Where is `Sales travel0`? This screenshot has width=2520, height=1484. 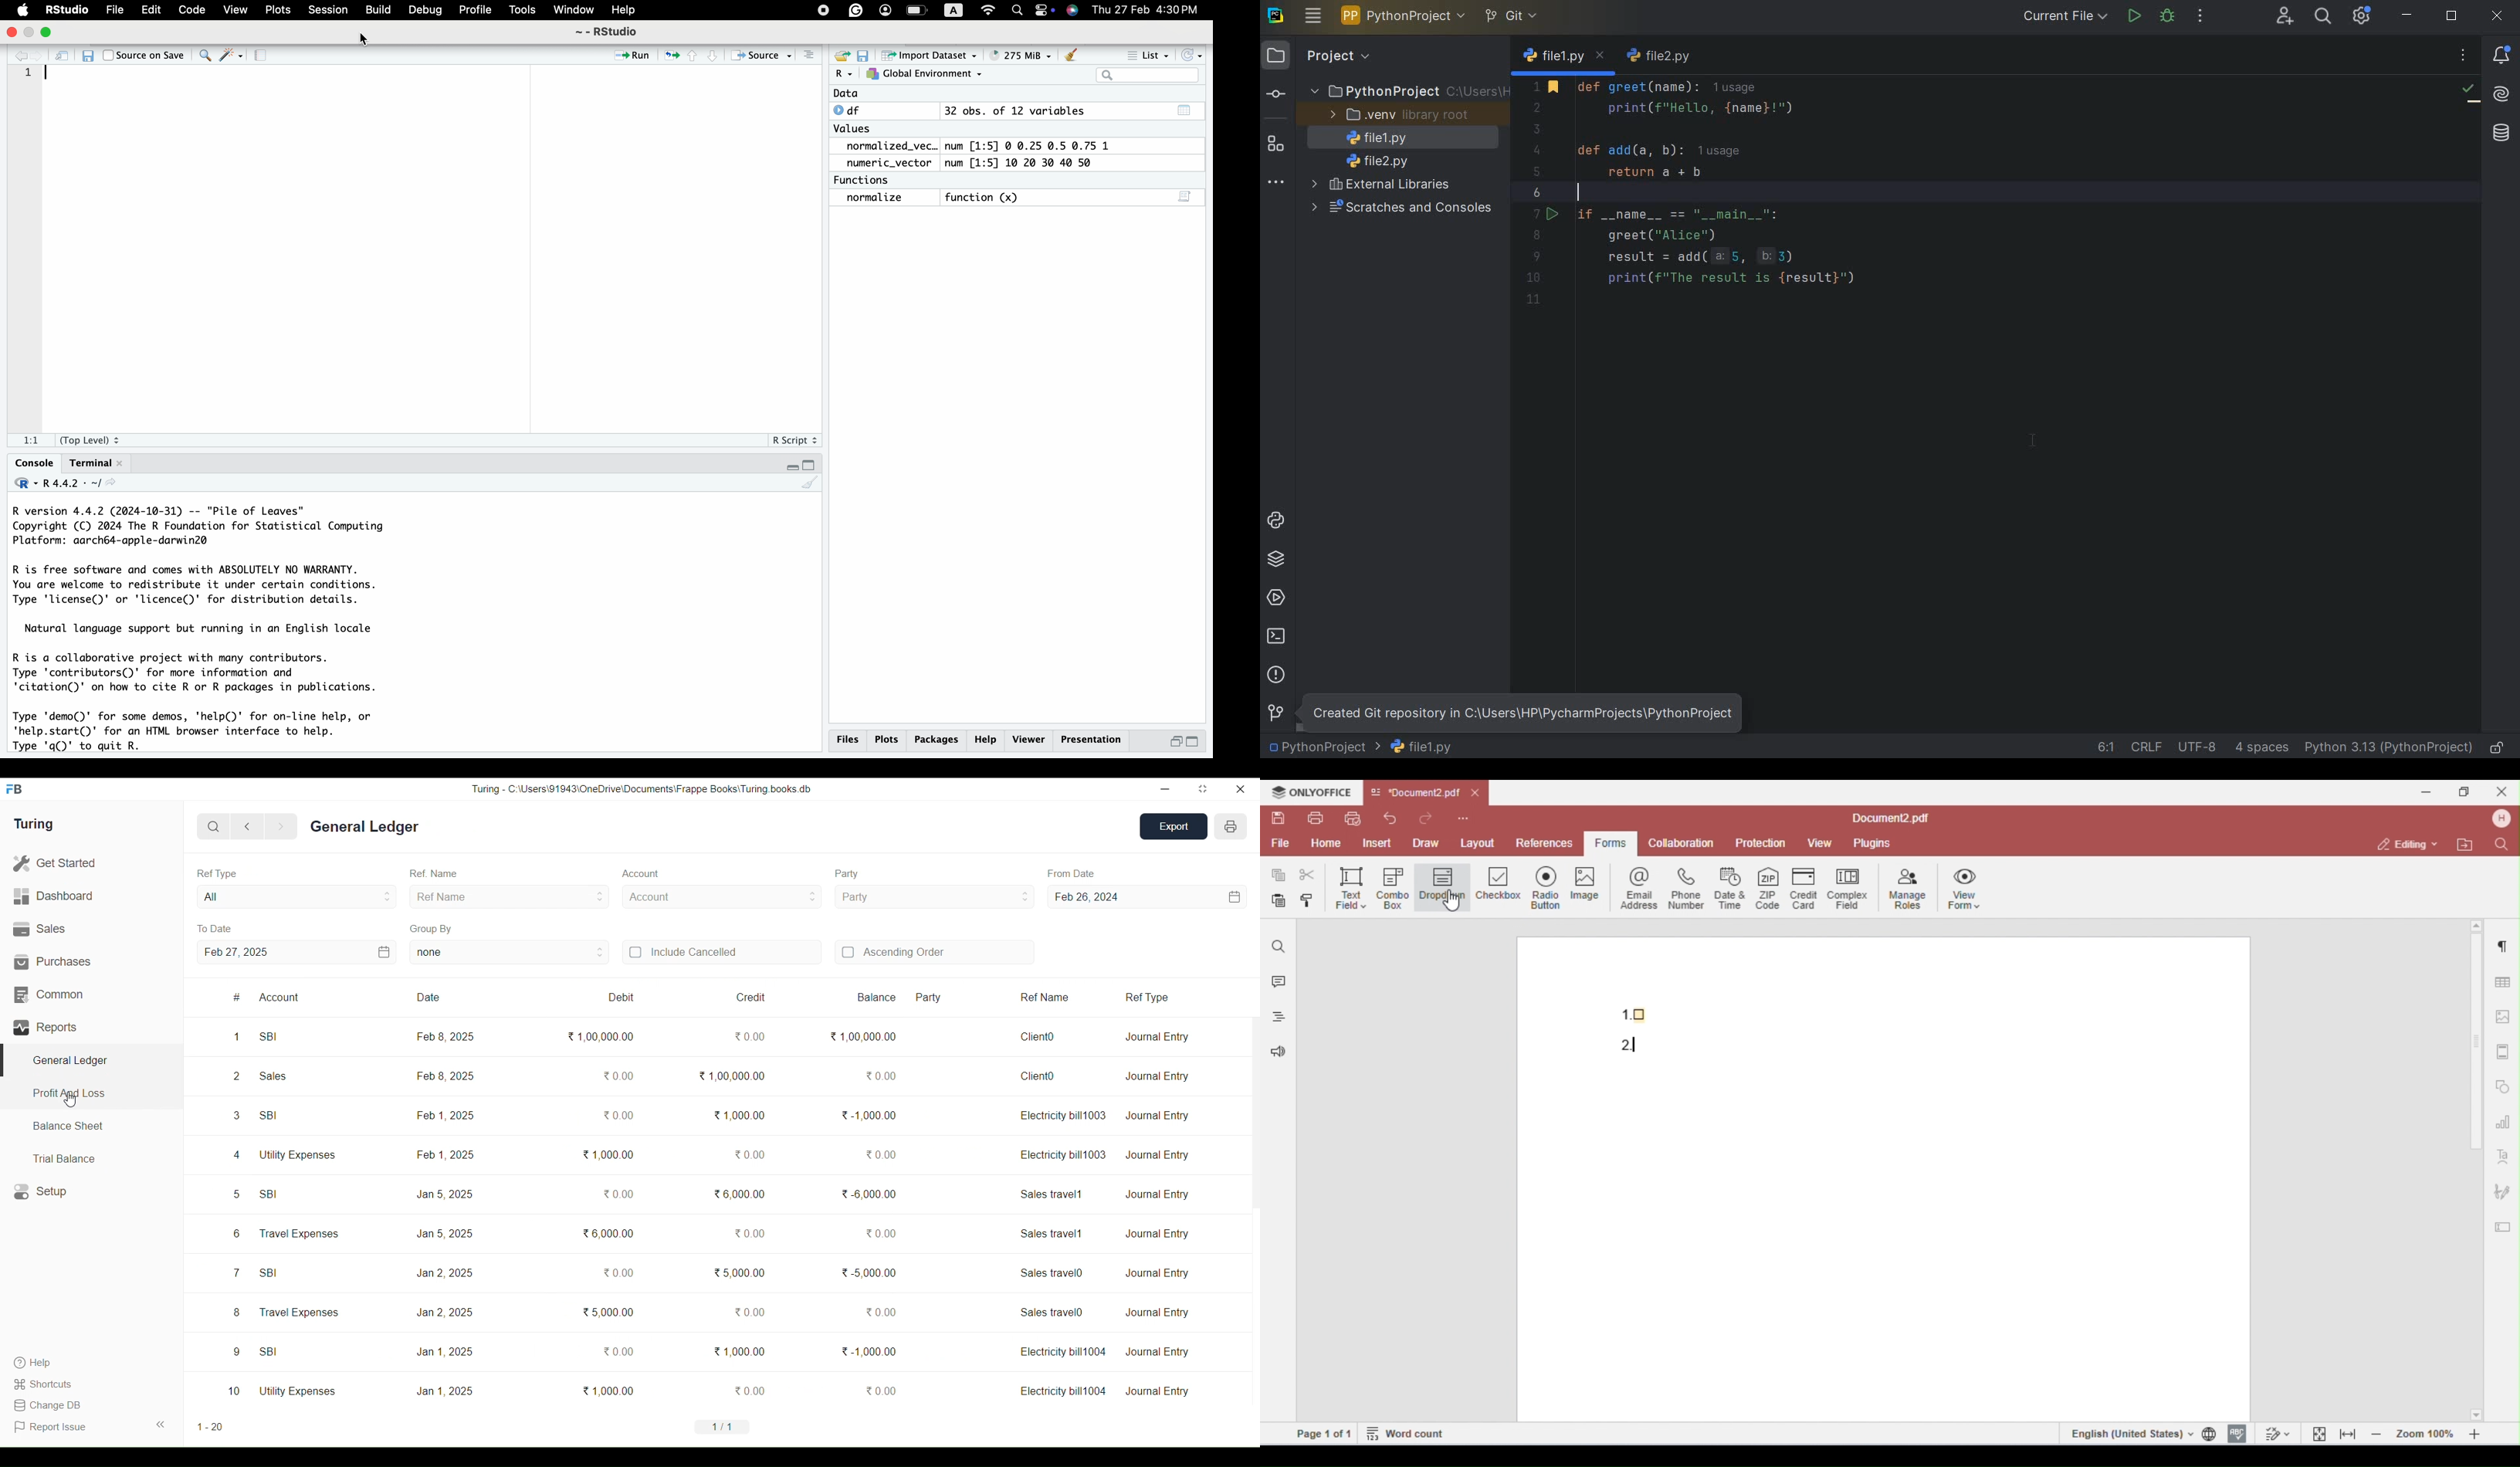
Sales travel0 is located at coordinates (1053, 1311).